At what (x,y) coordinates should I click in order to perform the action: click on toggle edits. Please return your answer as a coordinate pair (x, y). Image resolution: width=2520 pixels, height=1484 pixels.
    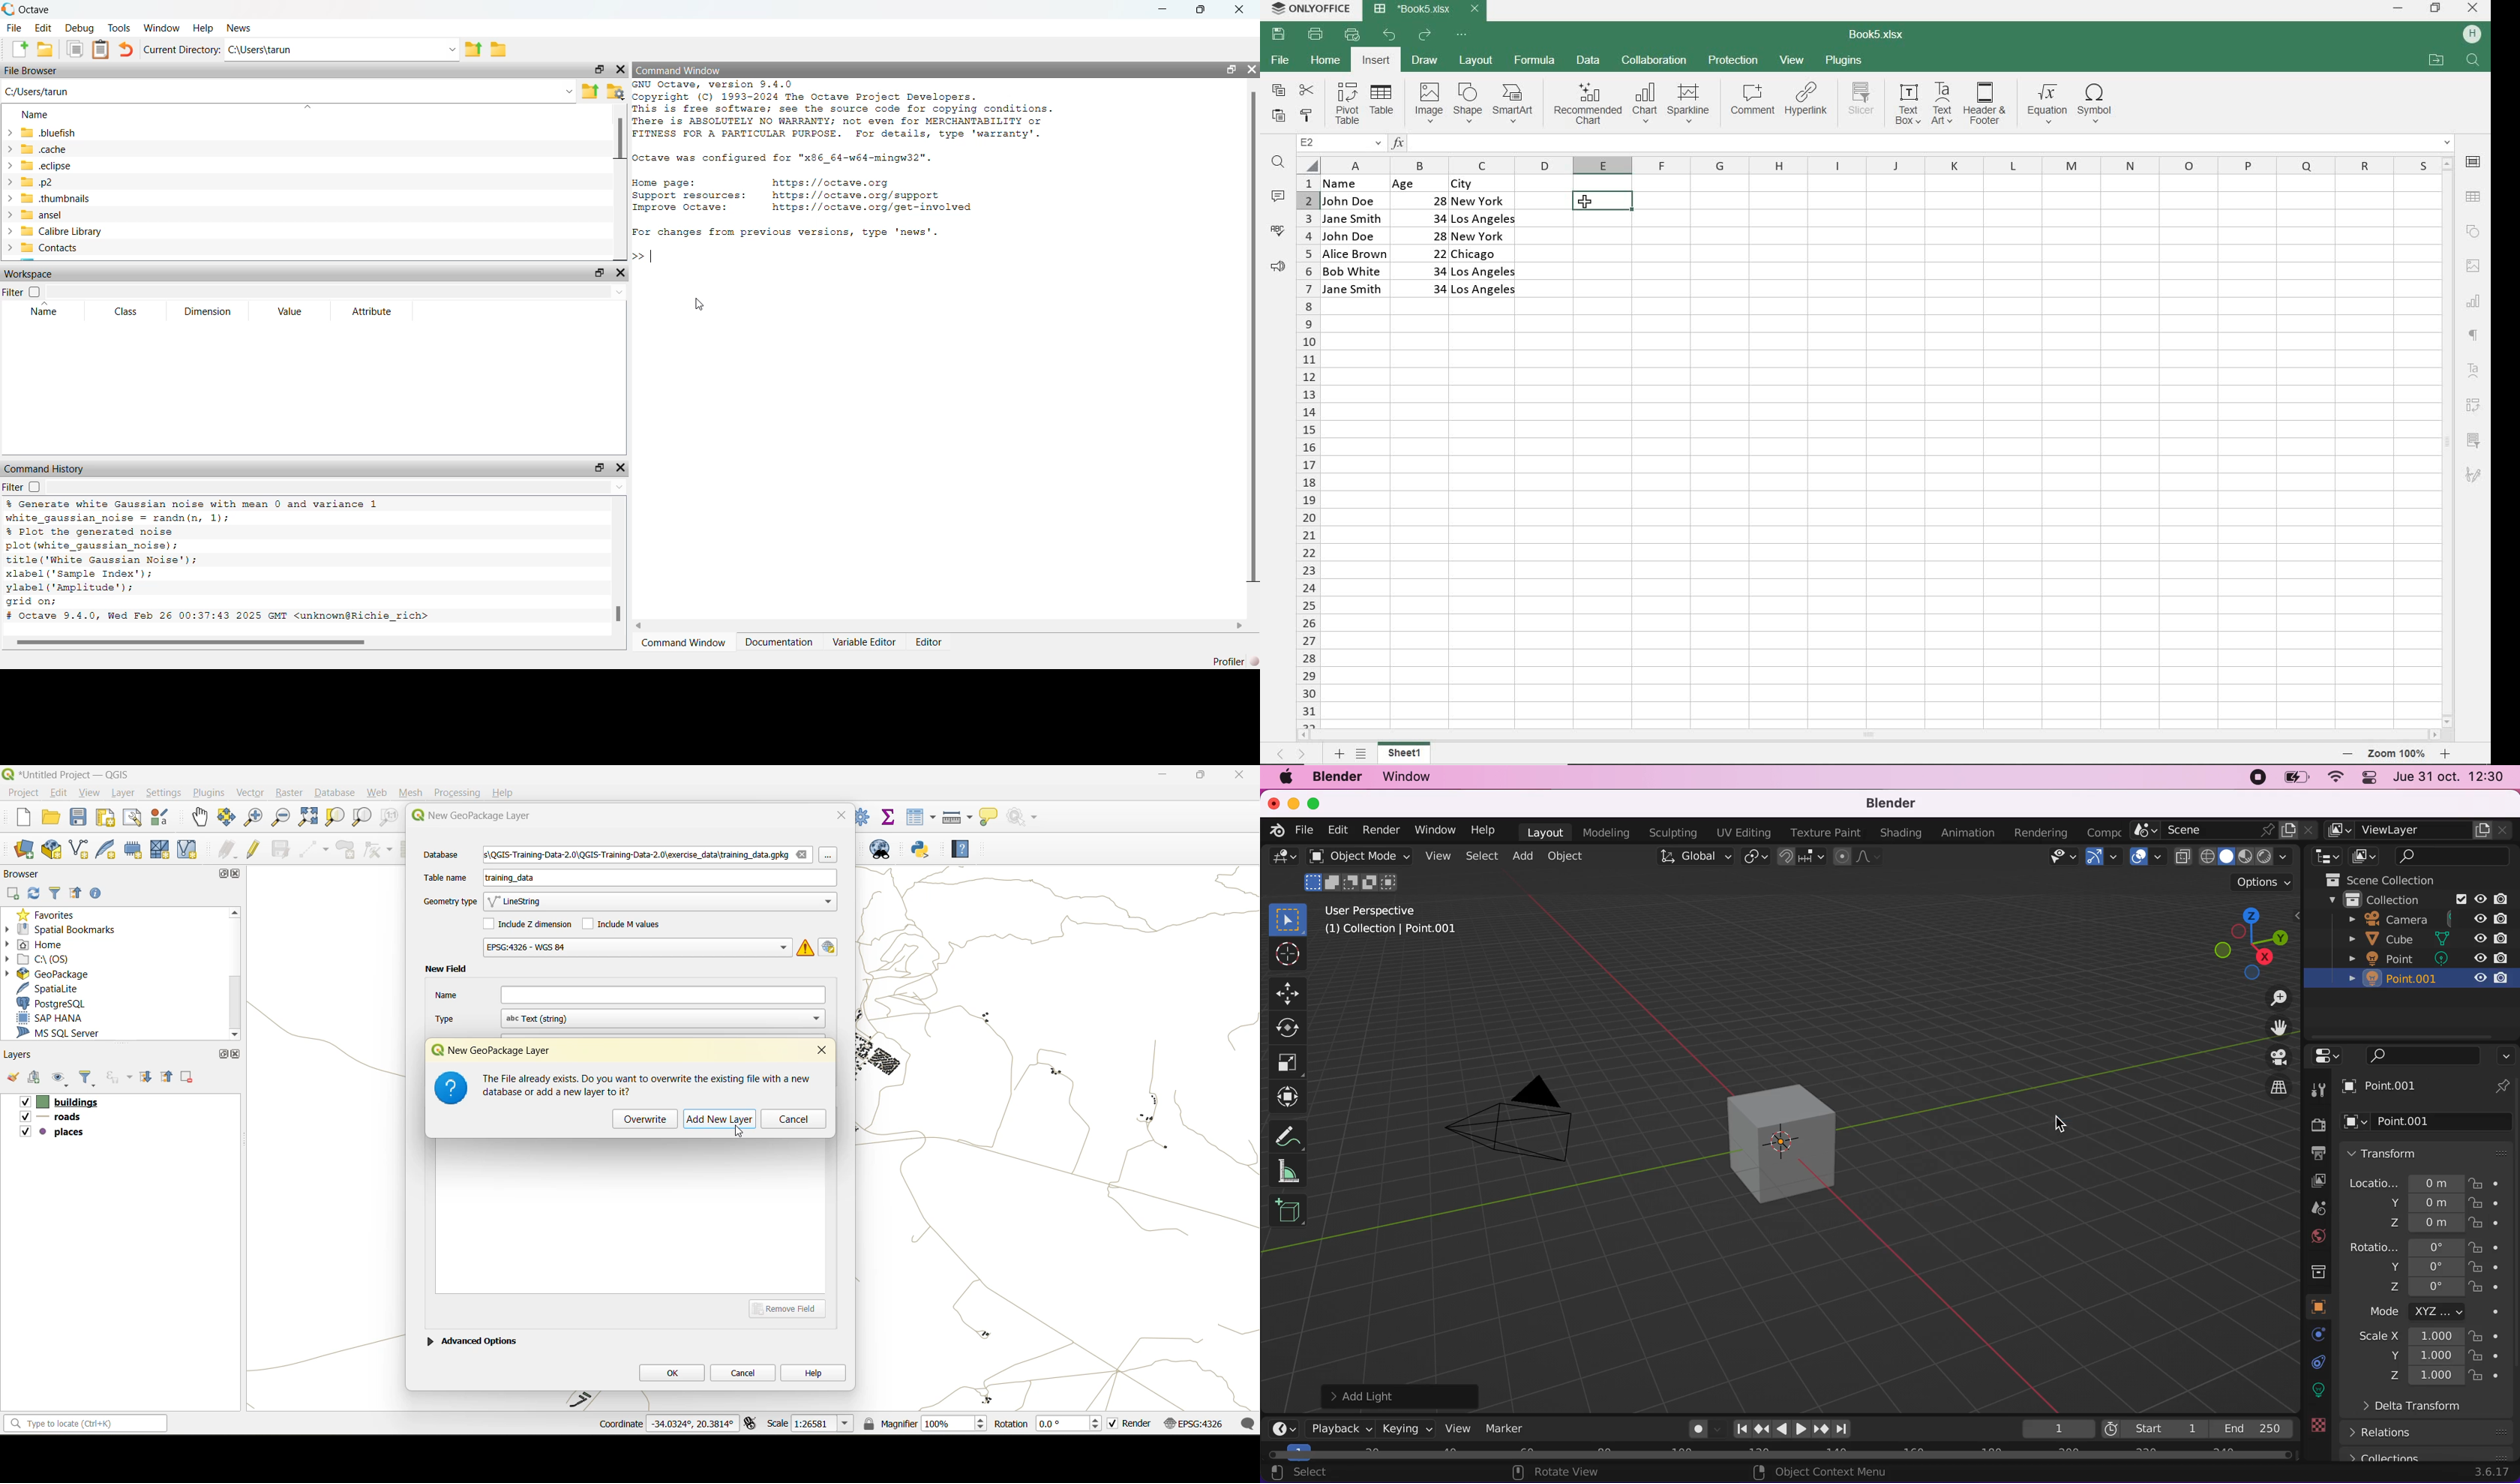
    Looking at the image, I should click on (254, 849).